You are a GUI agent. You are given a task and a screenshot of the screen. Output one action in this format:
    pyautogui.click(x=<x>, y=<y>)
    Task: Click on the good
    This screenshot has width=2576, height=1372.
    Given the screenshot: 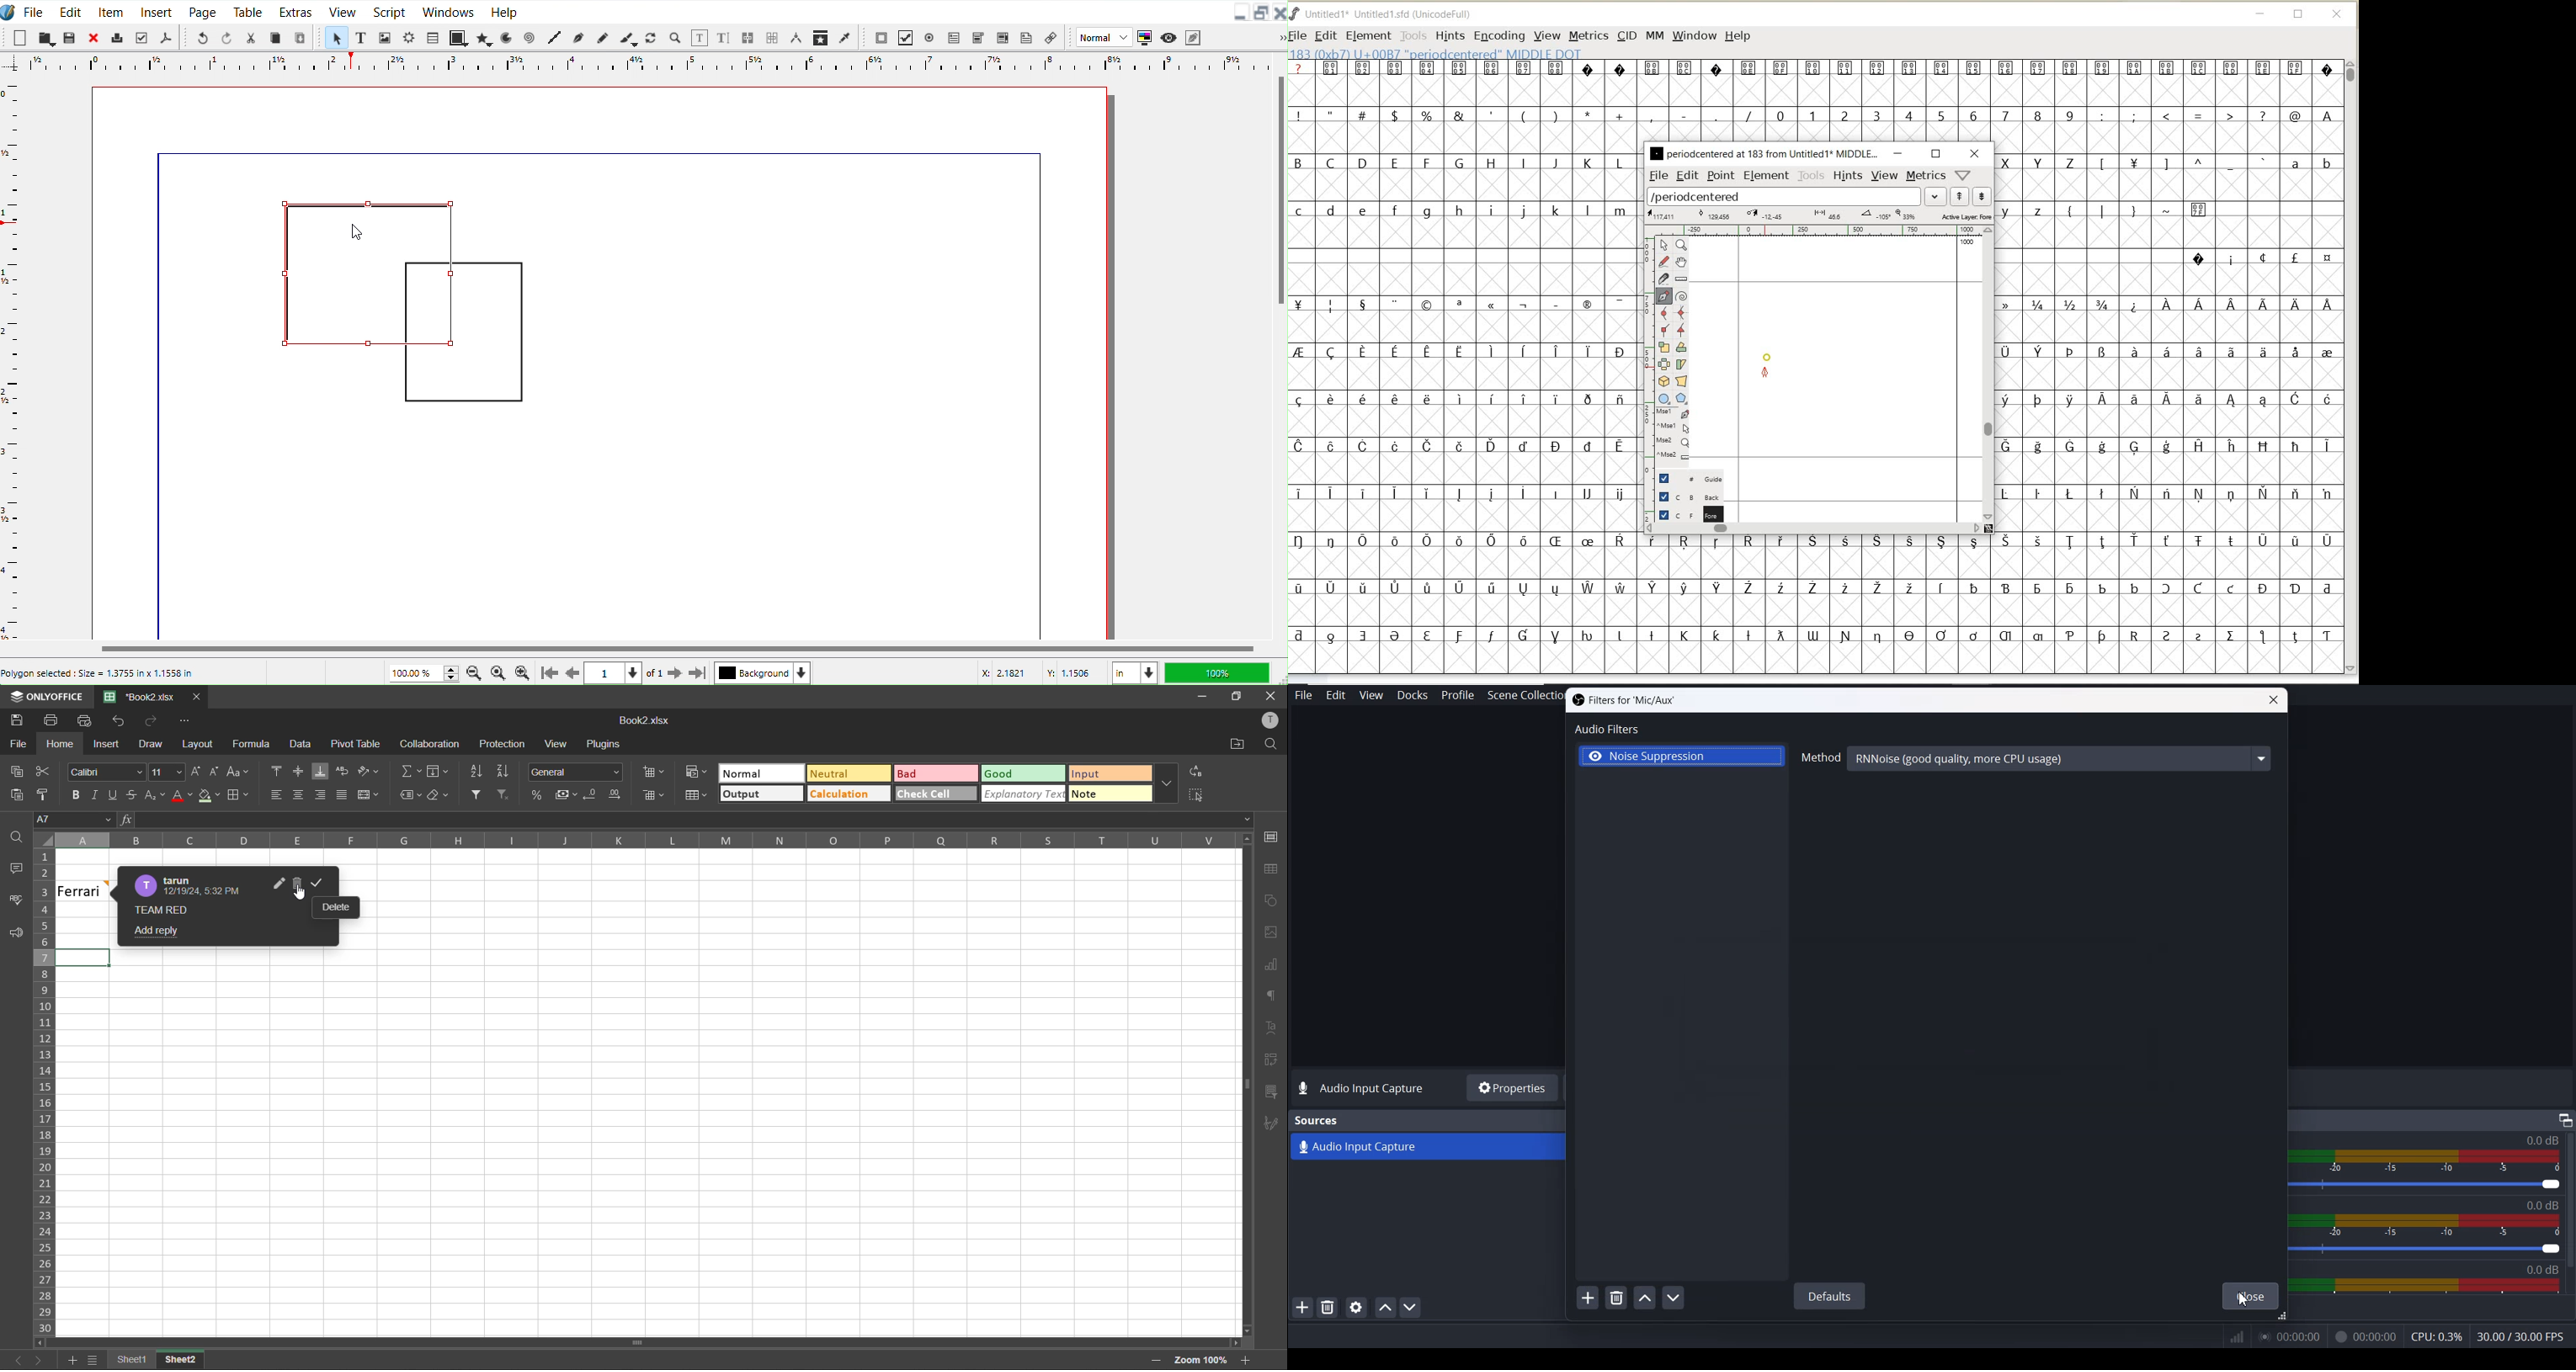 What is the action you would take?
    pyautogui.click(x=1022, y=774)
    